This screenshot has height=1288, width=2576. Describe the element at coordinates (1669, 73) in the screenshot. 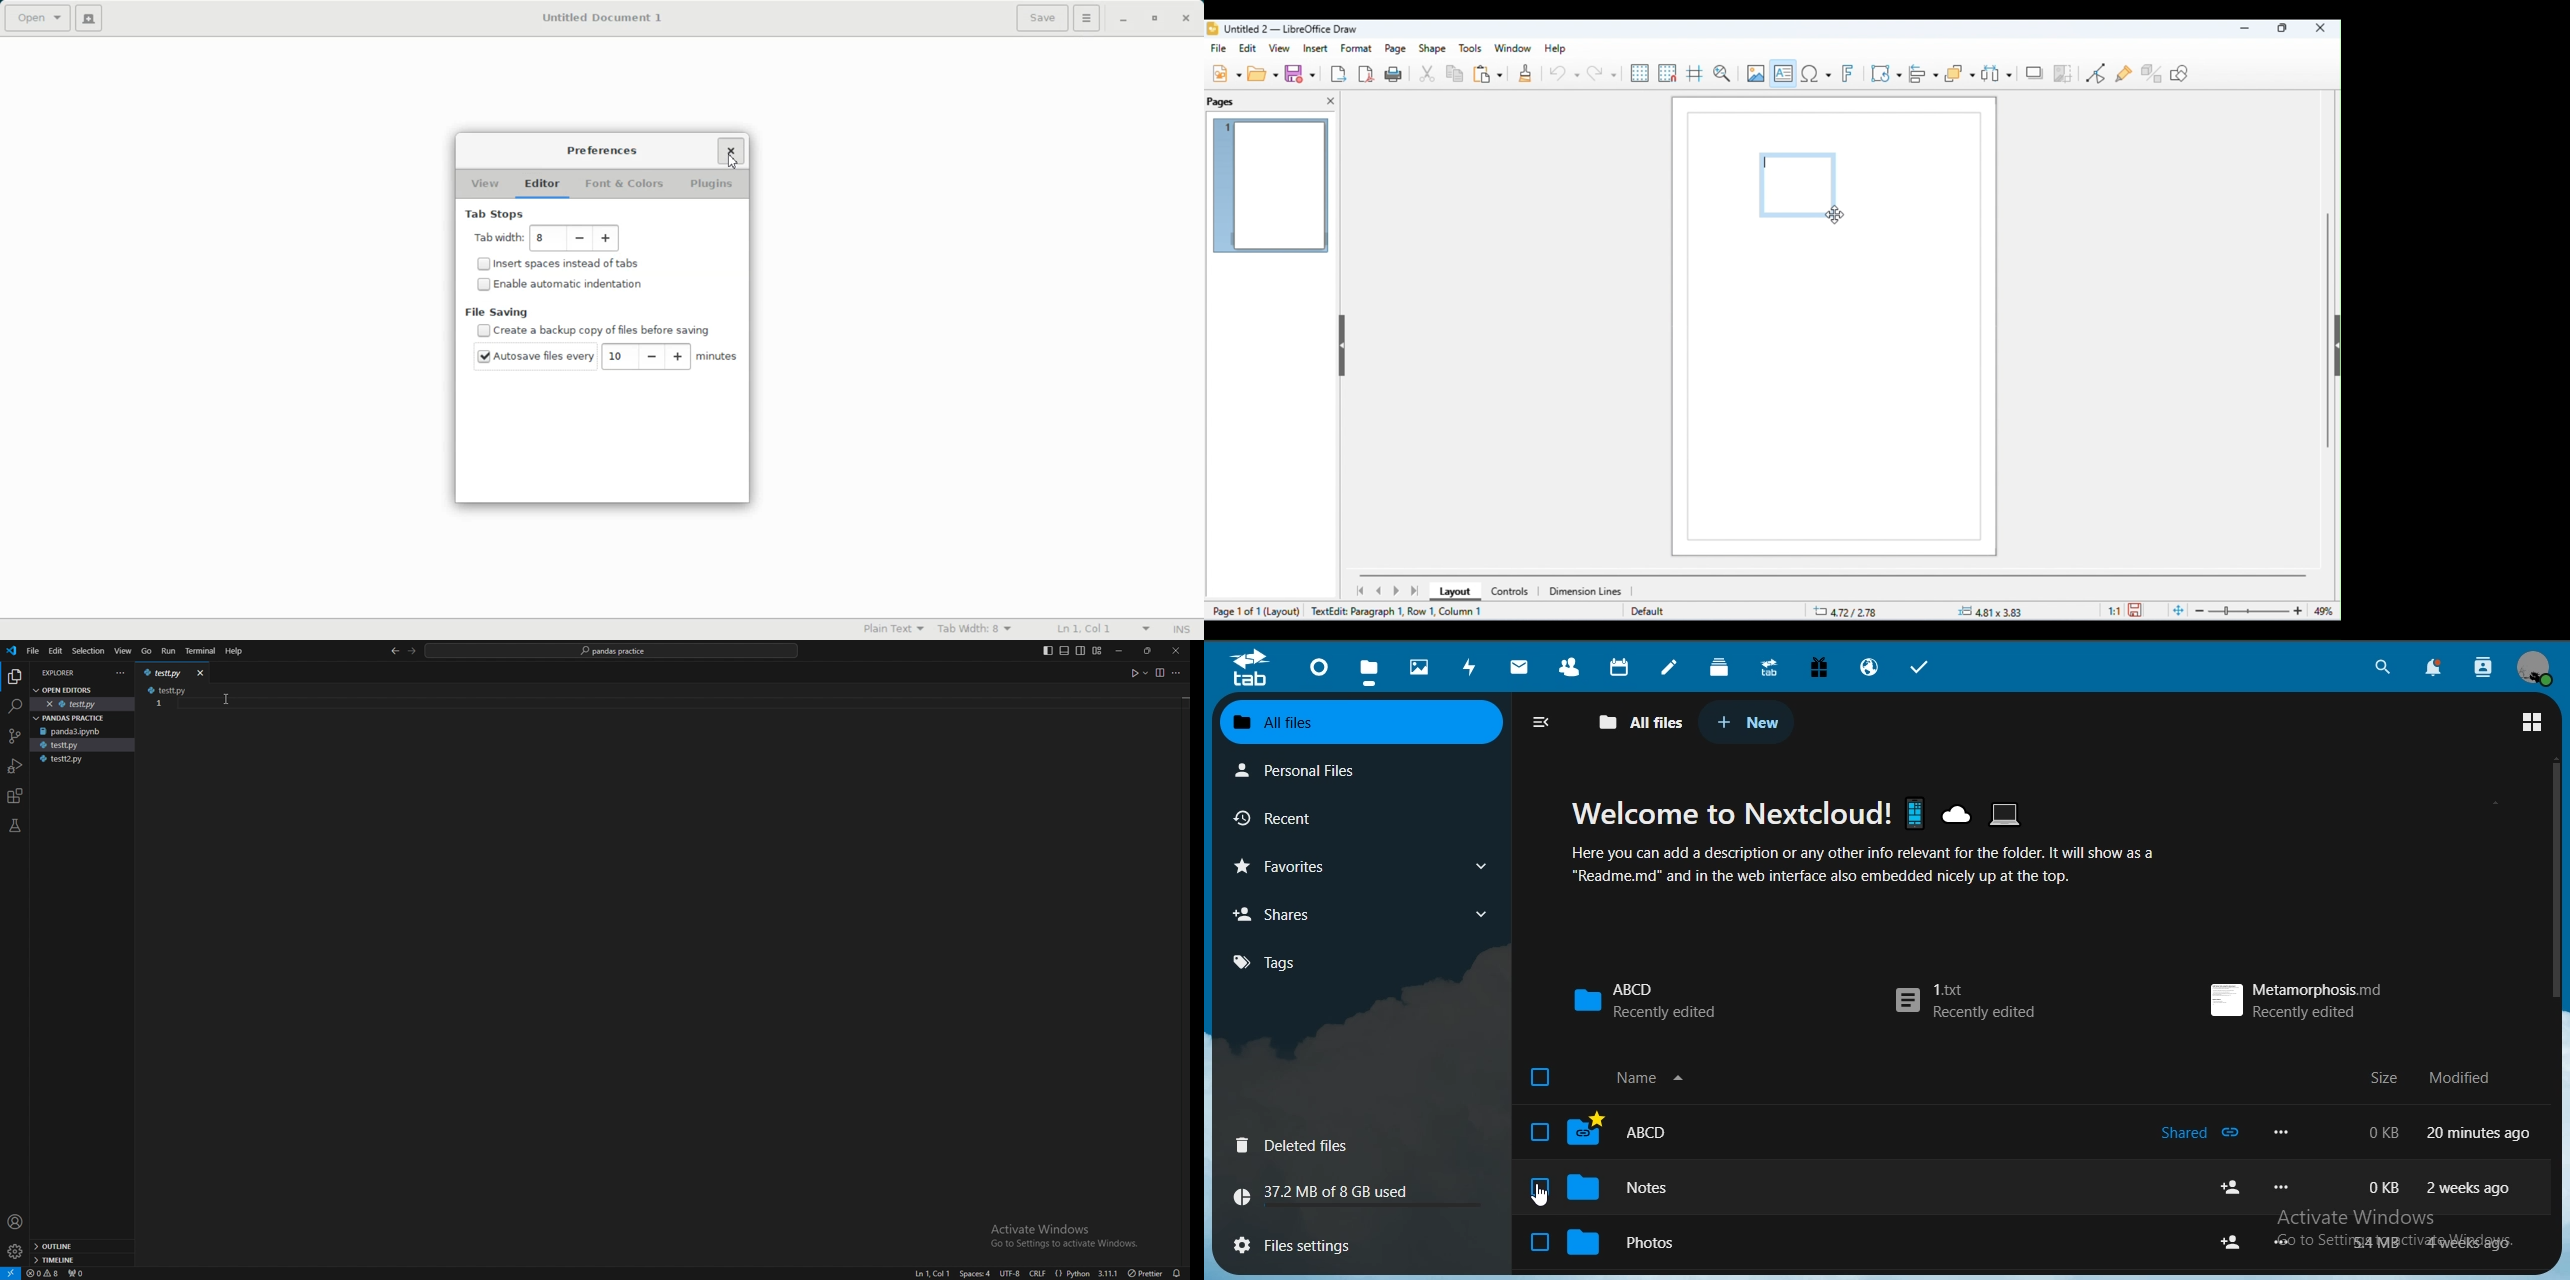

I see `snap to grid` at that location.